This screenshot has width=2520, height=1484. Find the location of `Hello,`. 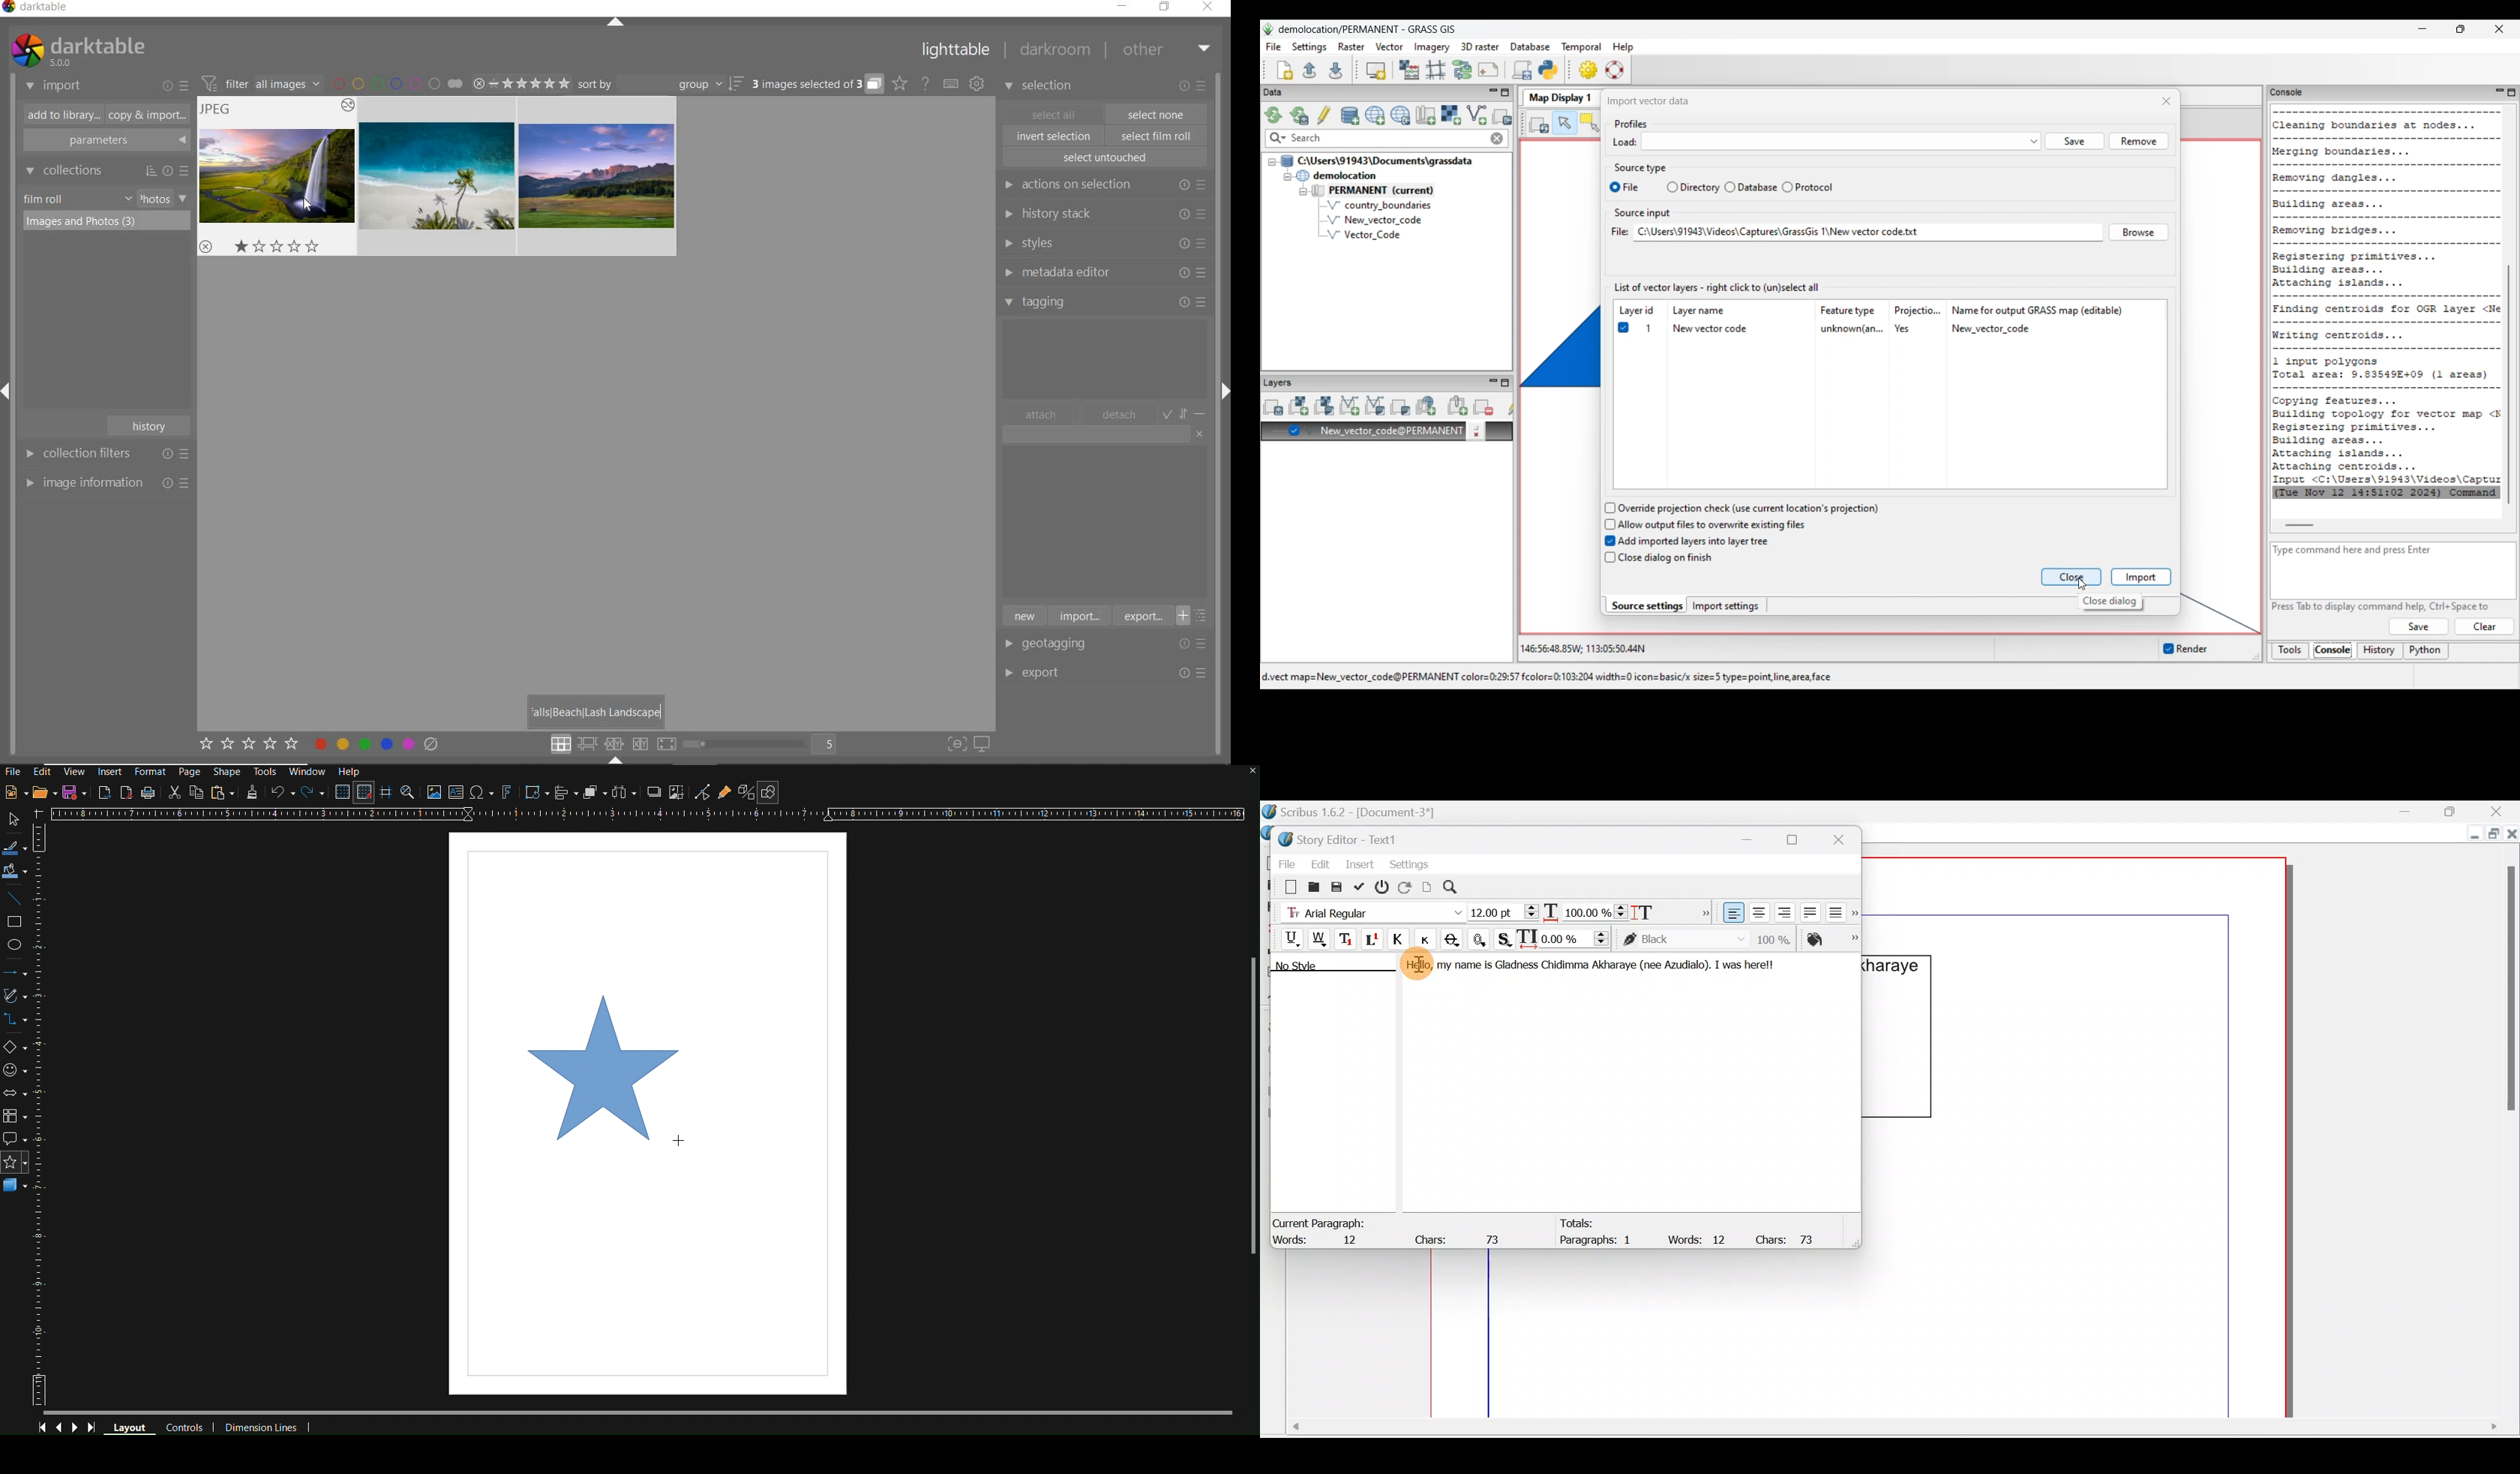

Hello, is located at coordinates (1415, 967).